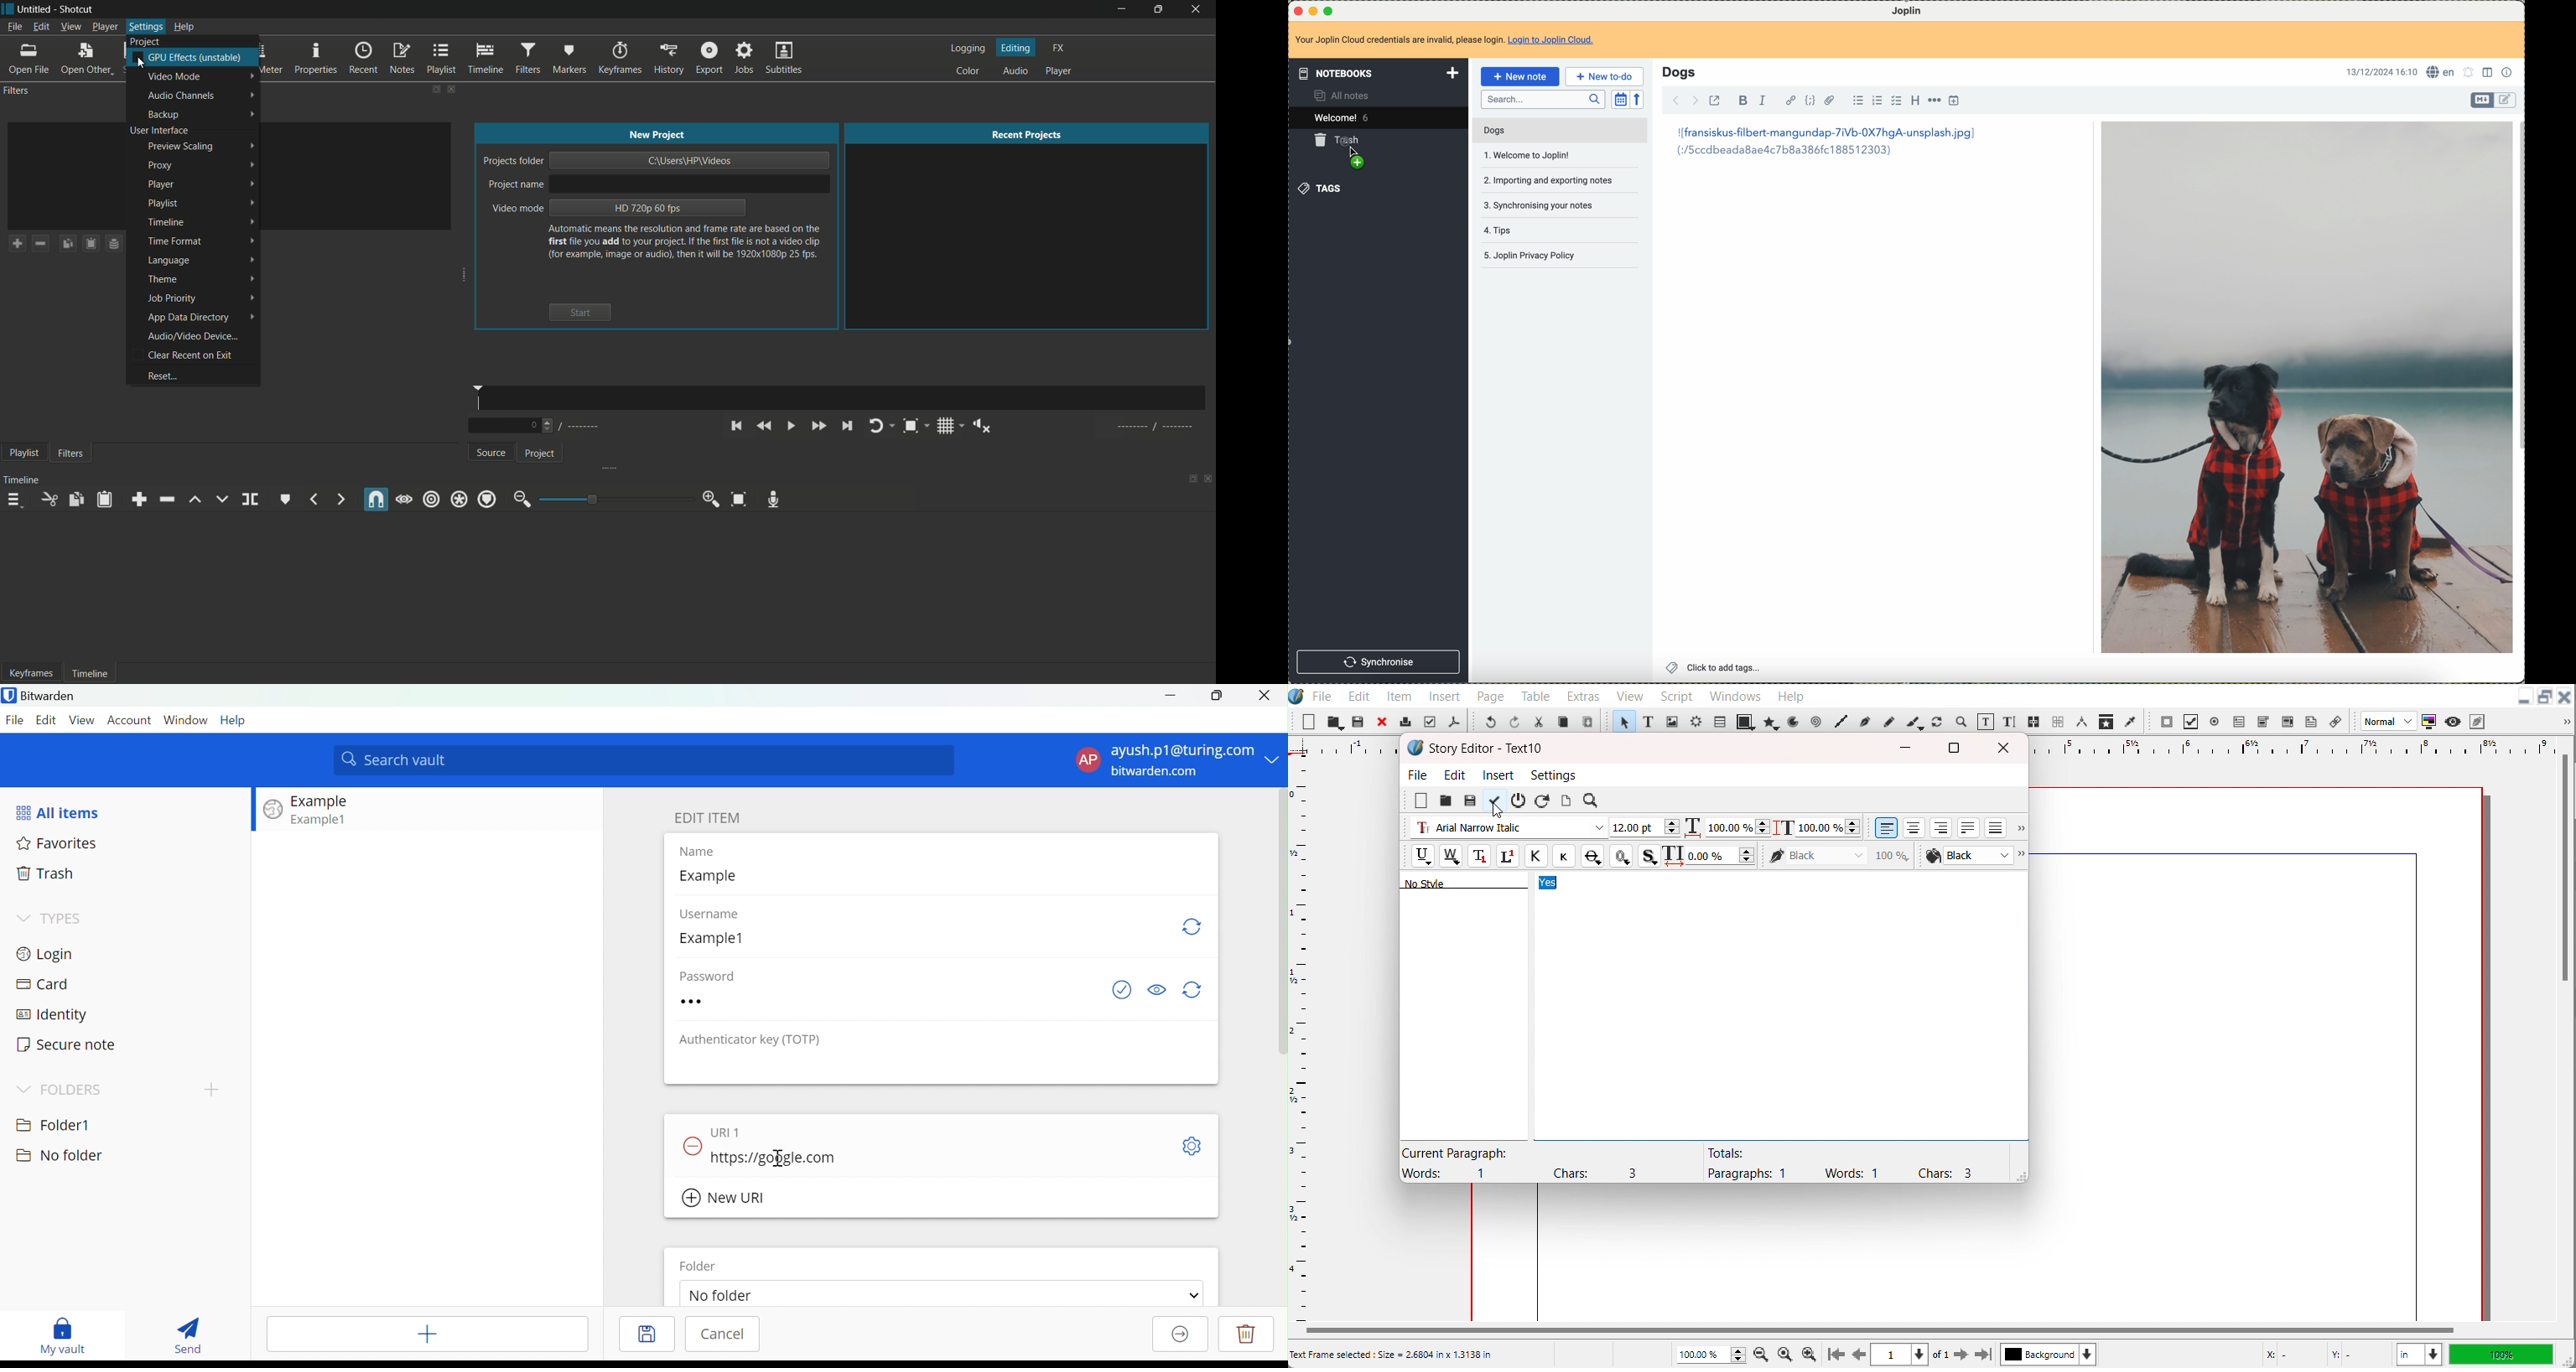 This screenshot has width=2576, height=1372. What do you see at coordinates (1329, 9) in the screenshot?
I see `maximize` at bounding box center [1329, 9].